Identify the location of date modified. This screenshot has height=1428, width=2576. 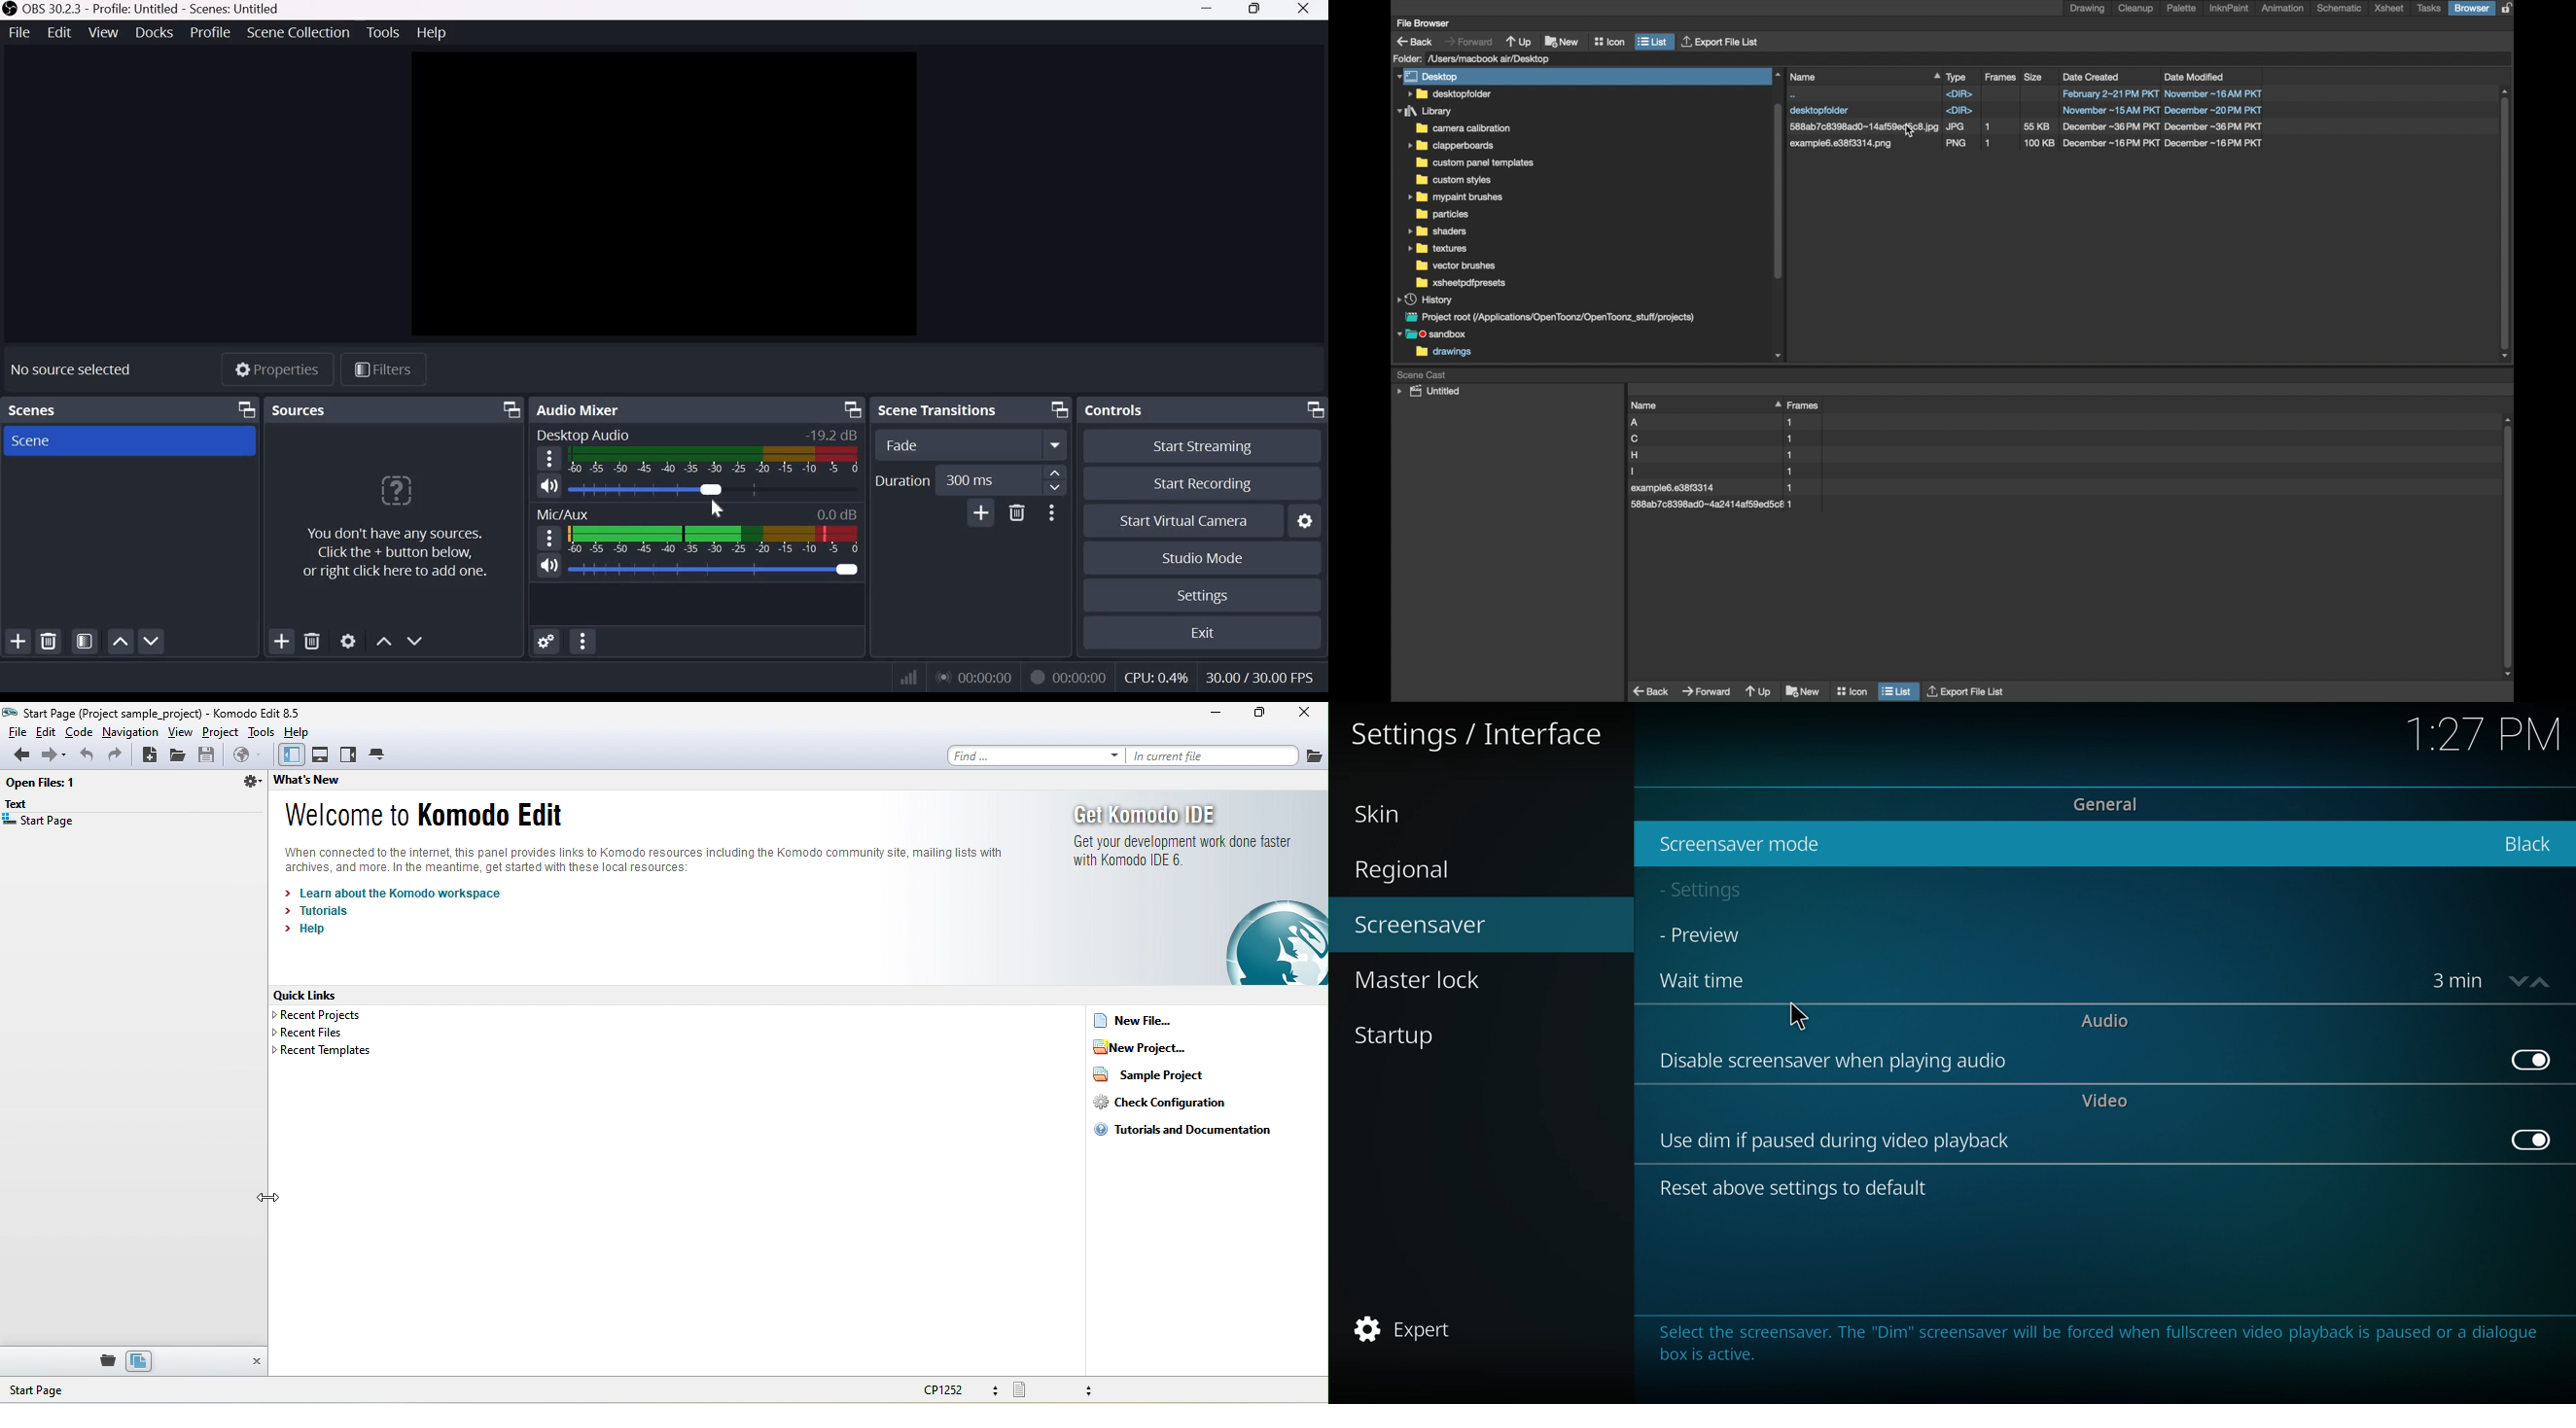
(2195, 76).